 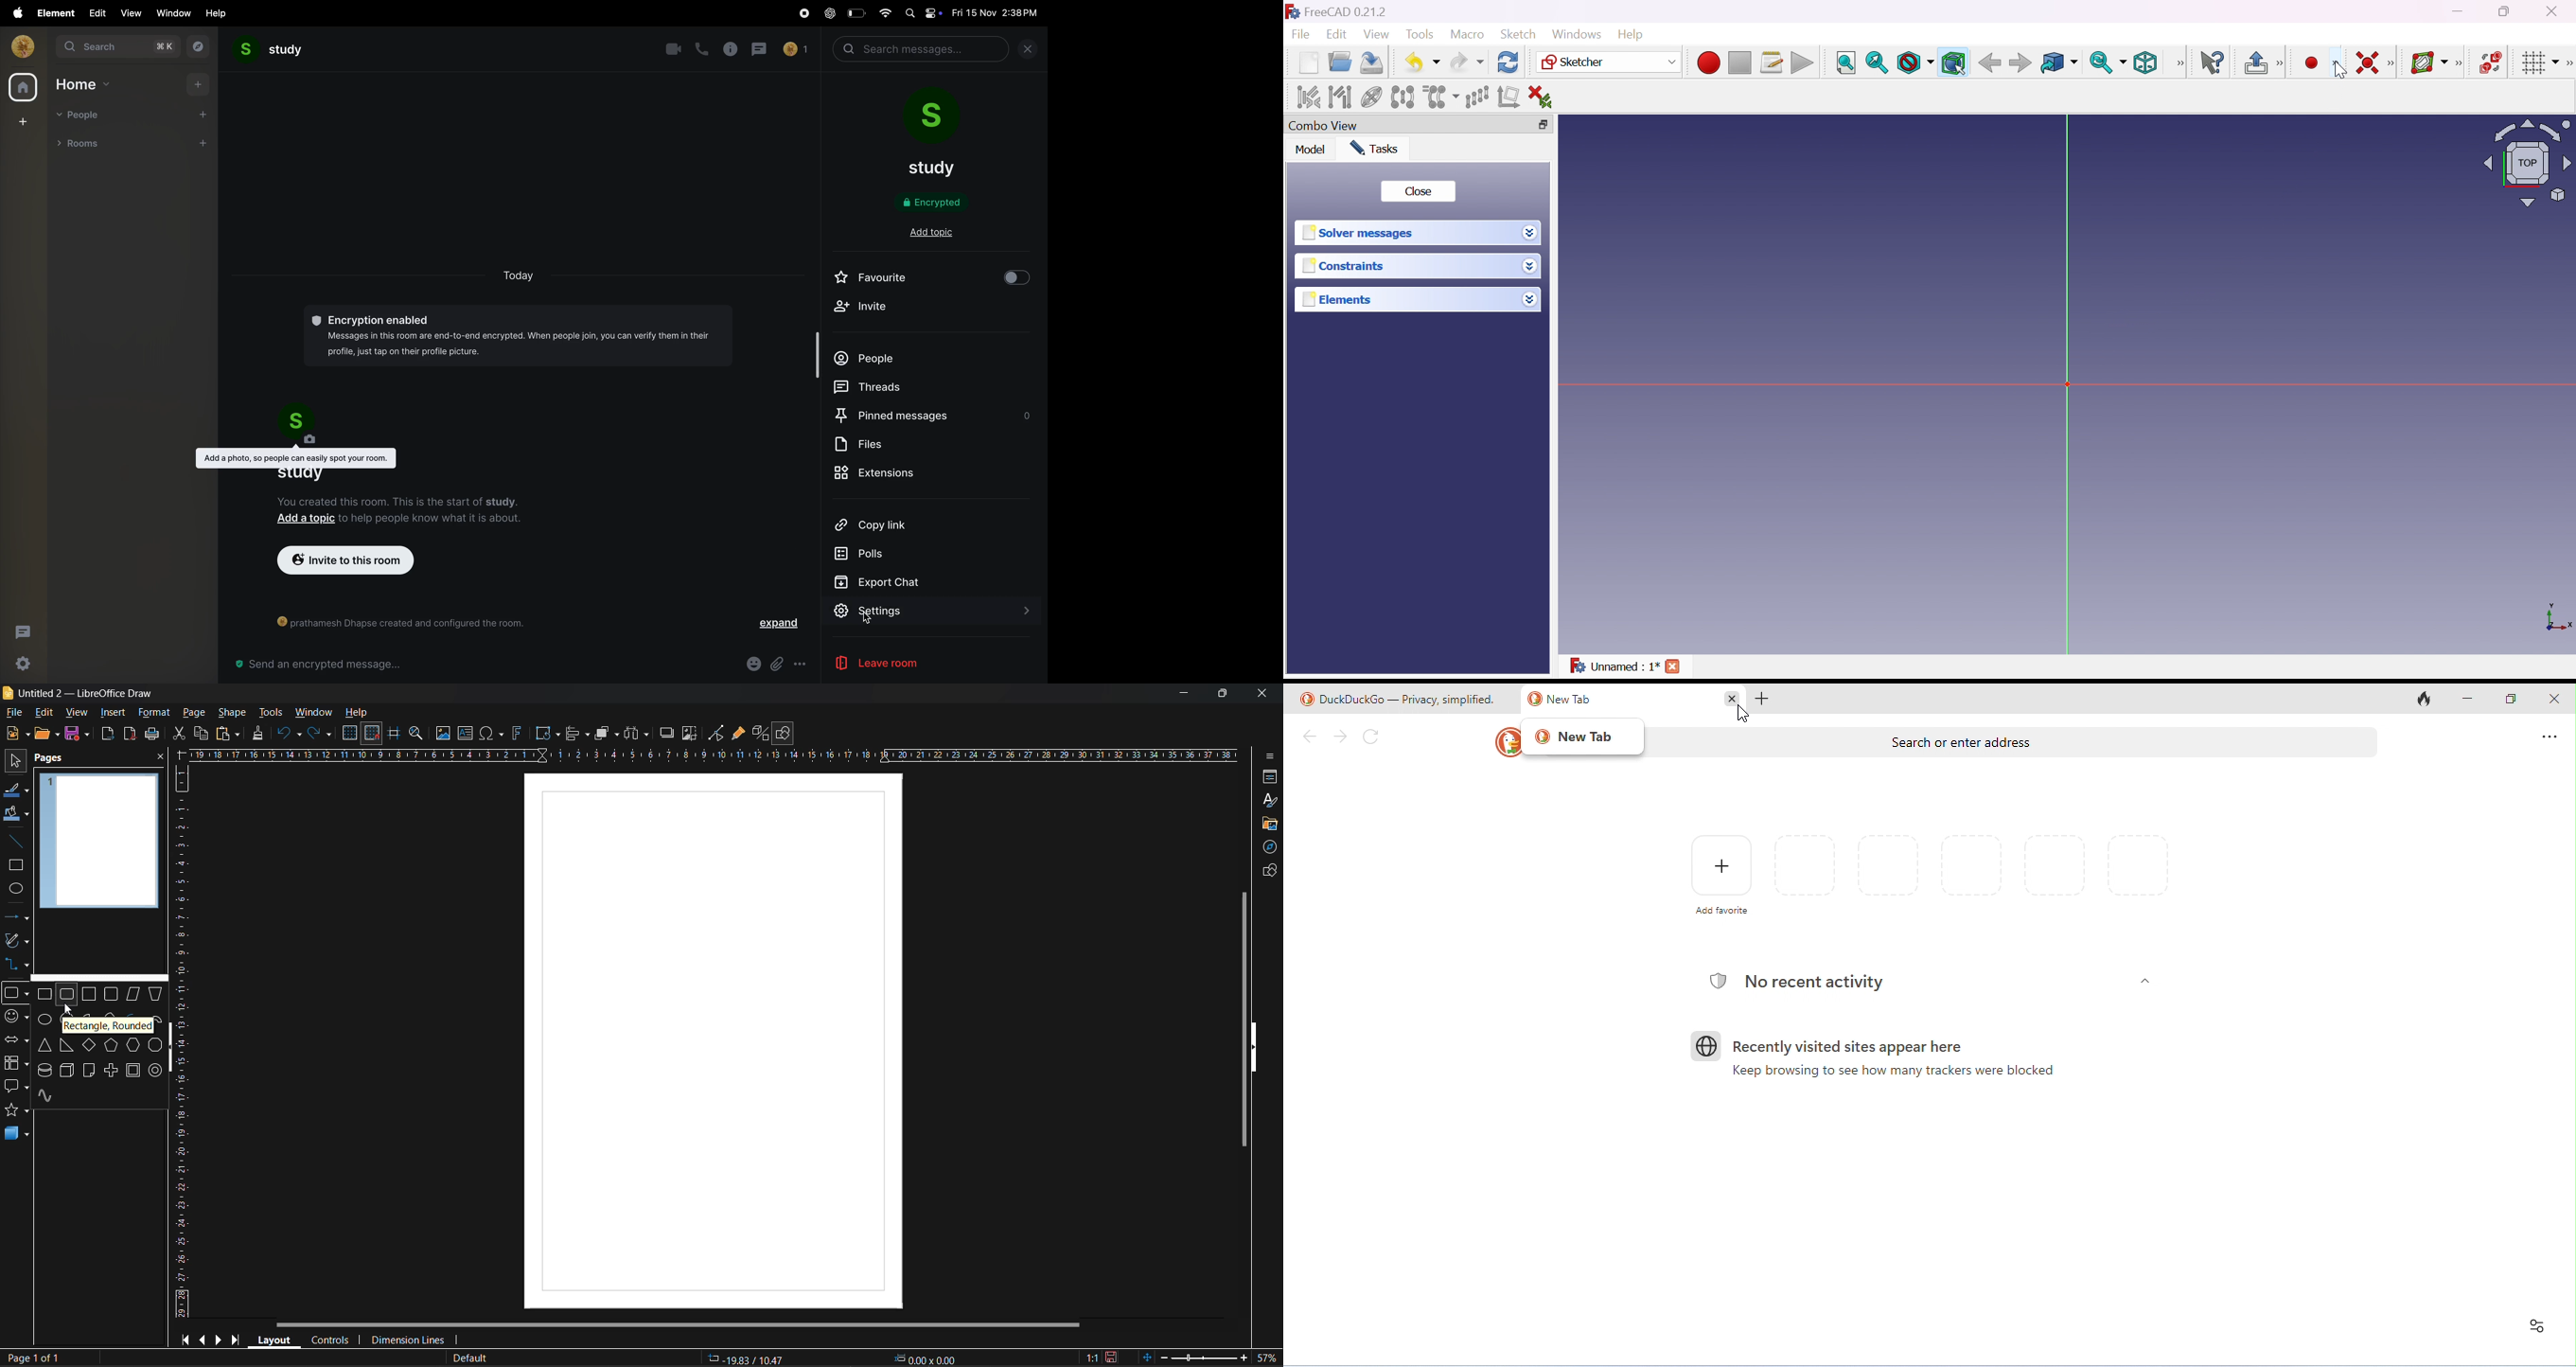 What do you see at coordinates (691, 734) in the screenshot?
I see `crop image` at bounding box center [691, 734].